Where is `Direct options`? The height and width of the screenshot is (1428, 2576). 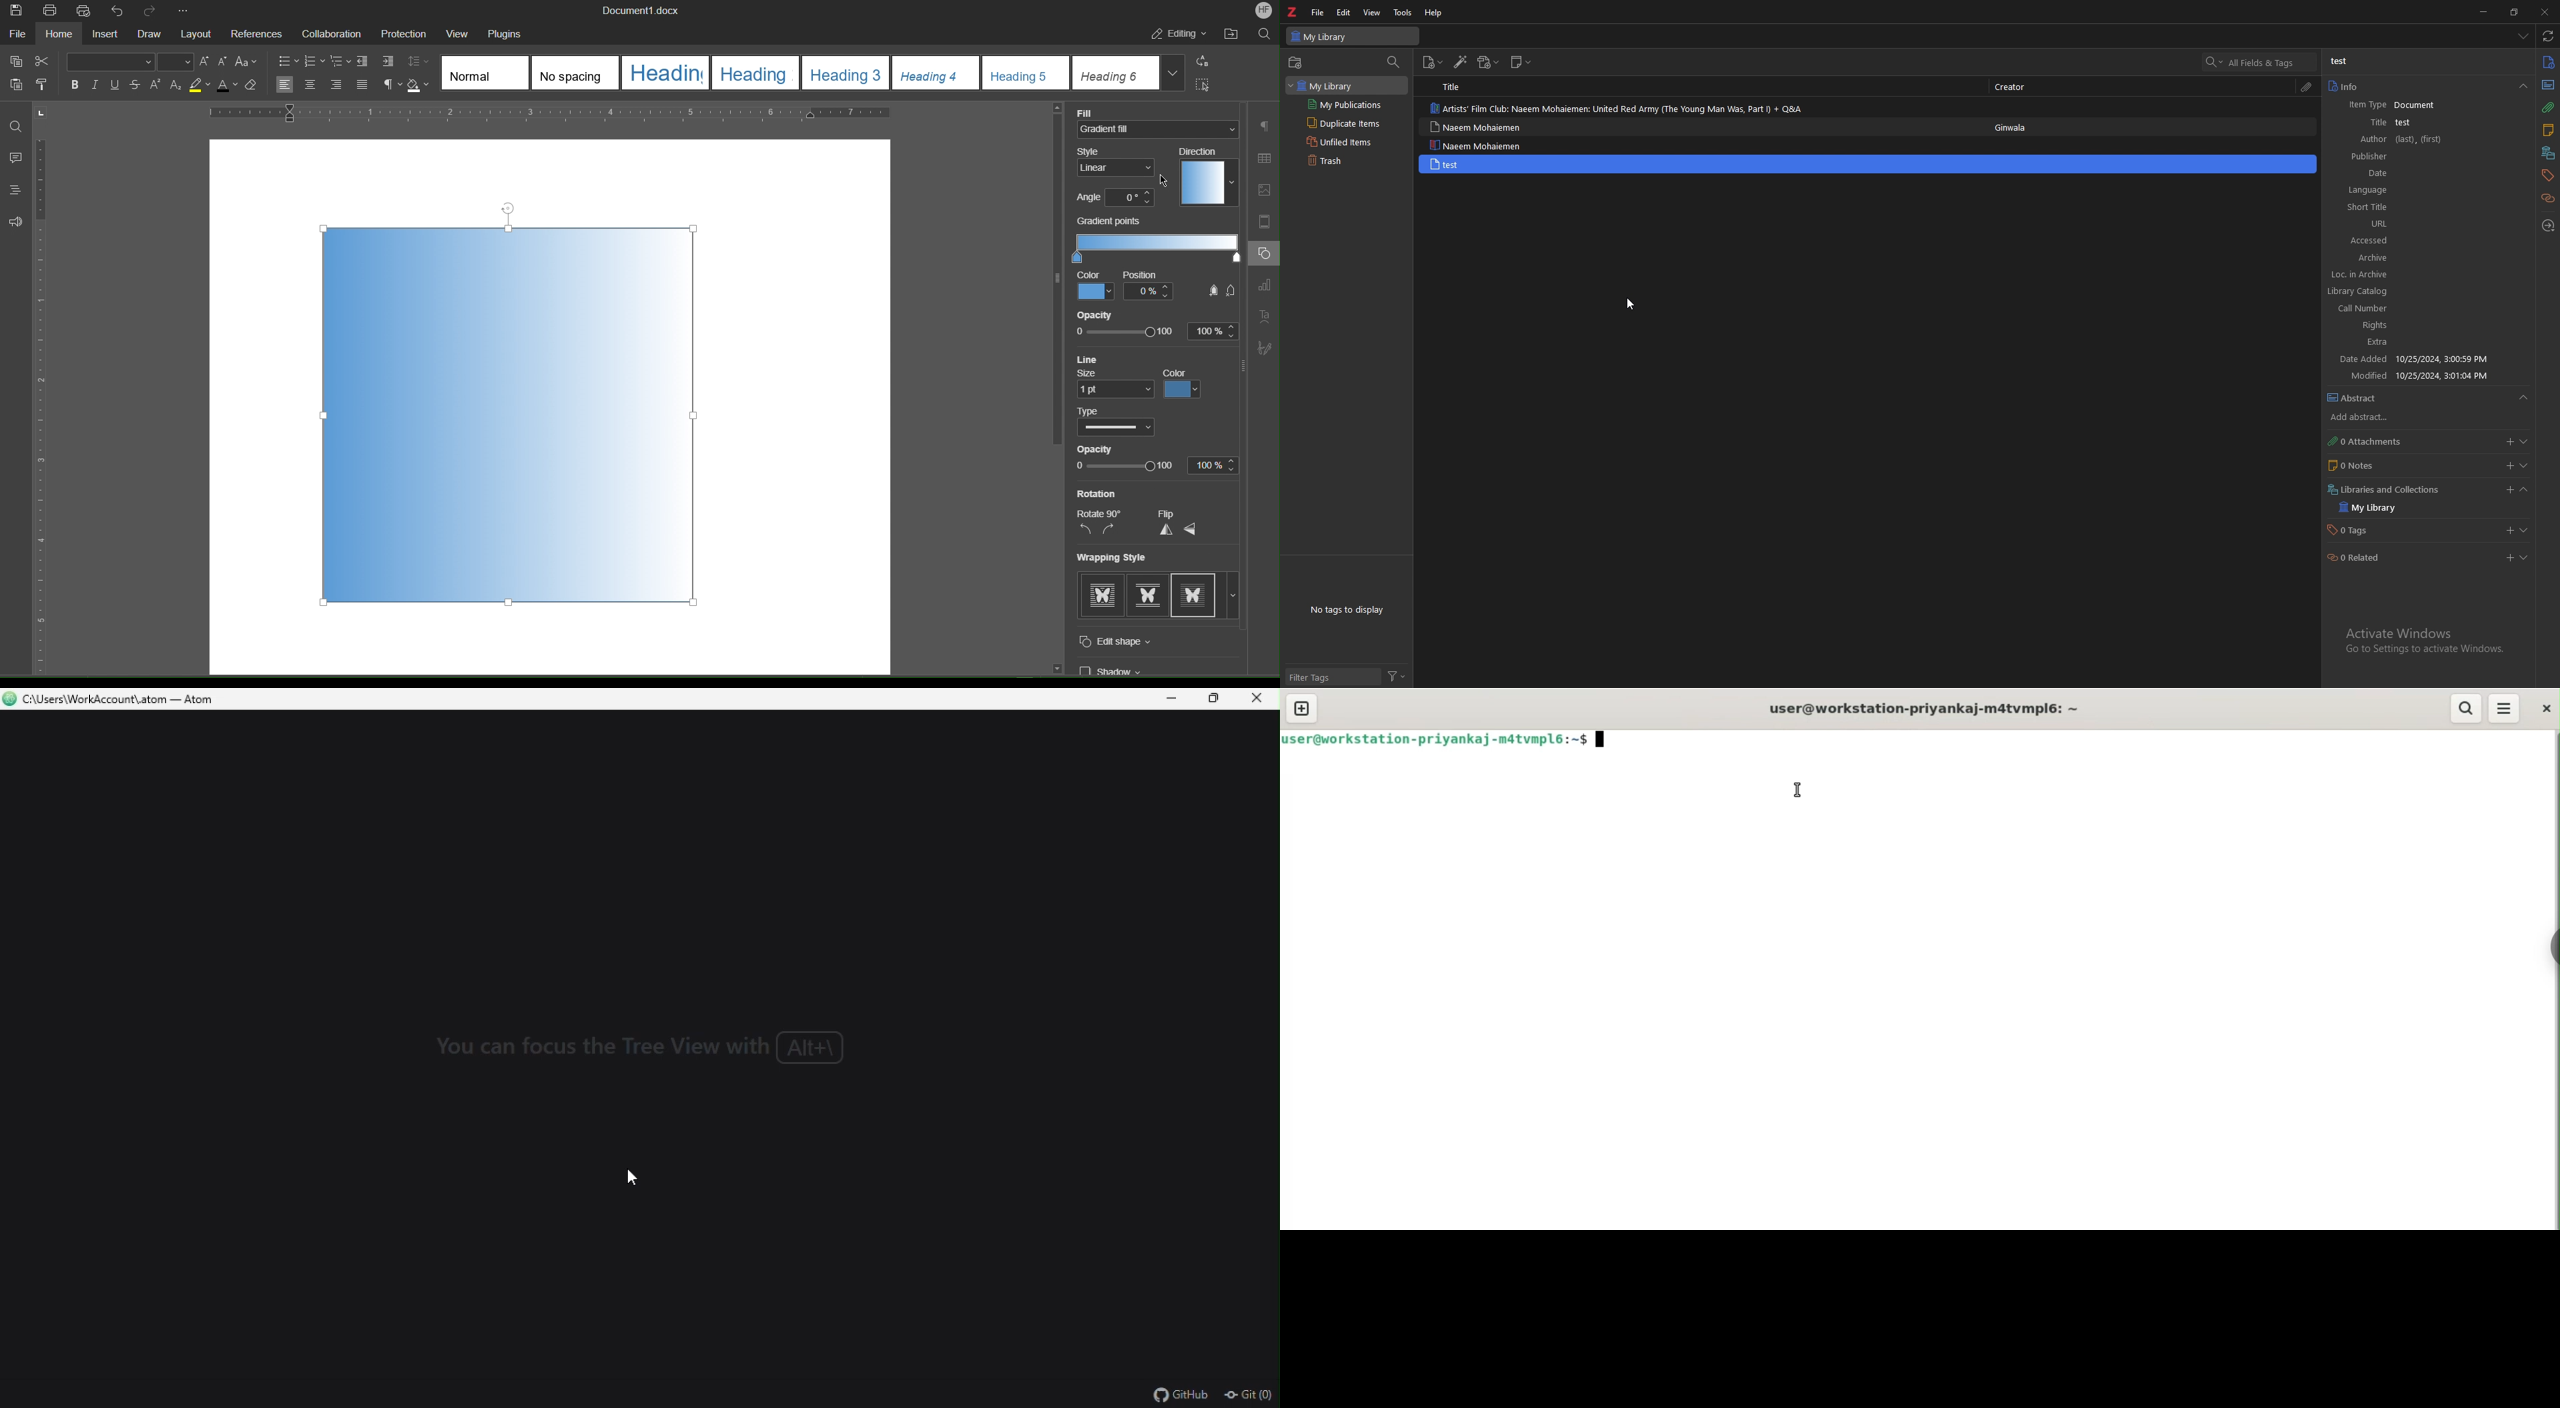
Direct options is located at coordinates (1209, 183).